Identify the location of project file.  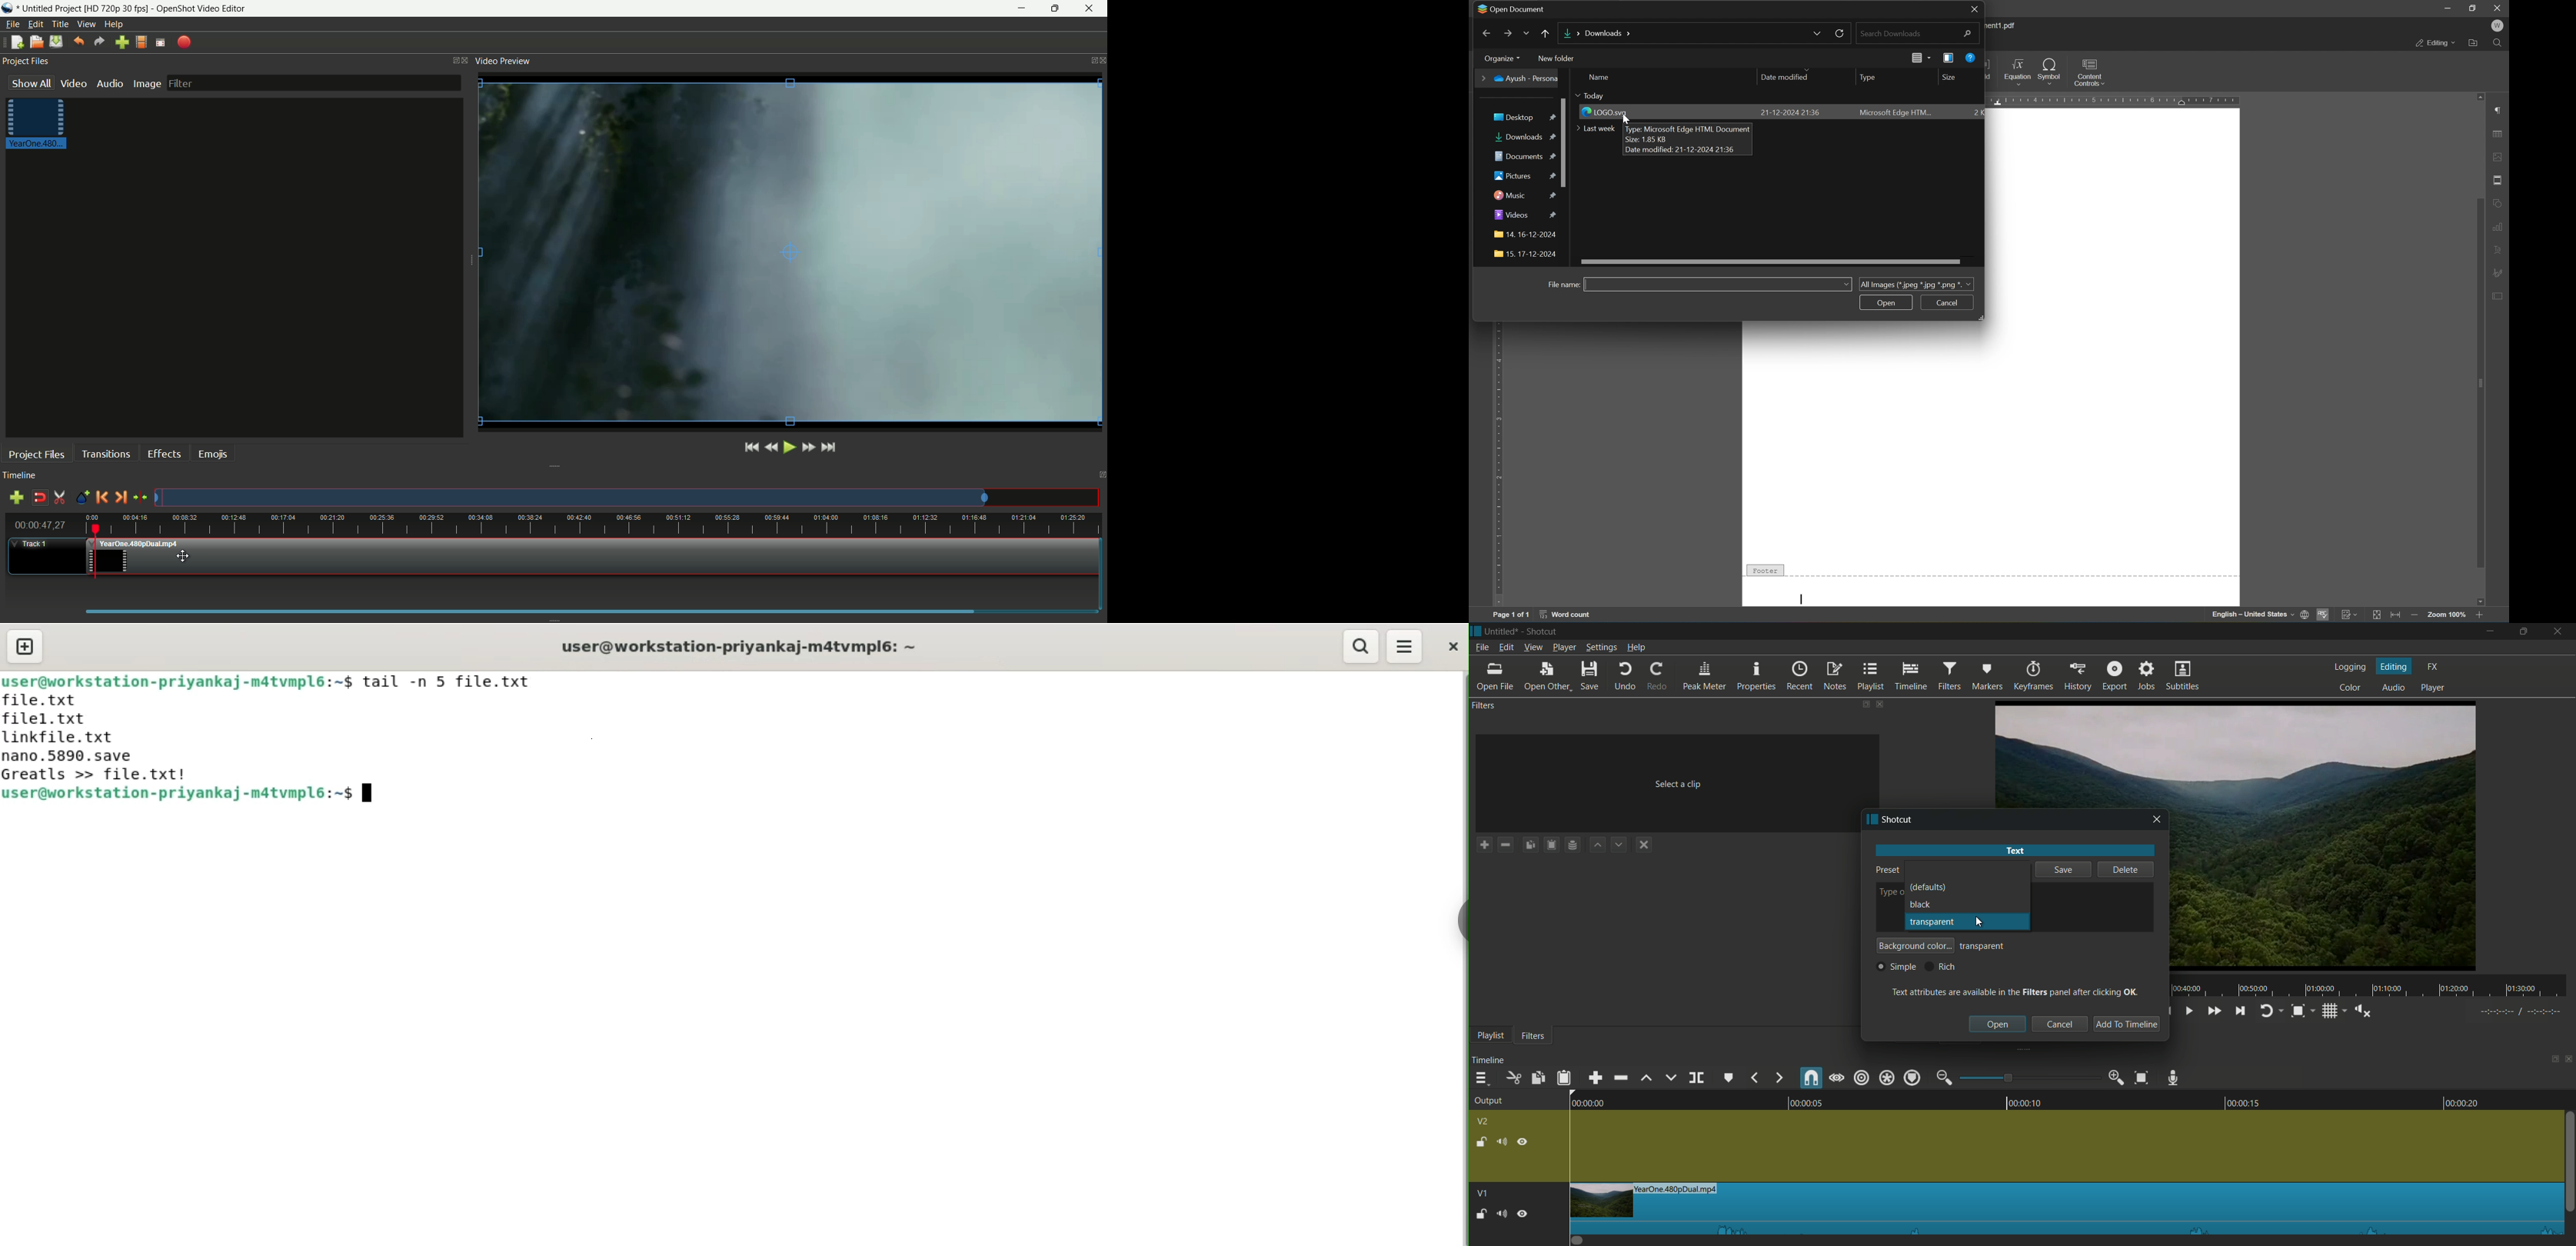
(39, 125).